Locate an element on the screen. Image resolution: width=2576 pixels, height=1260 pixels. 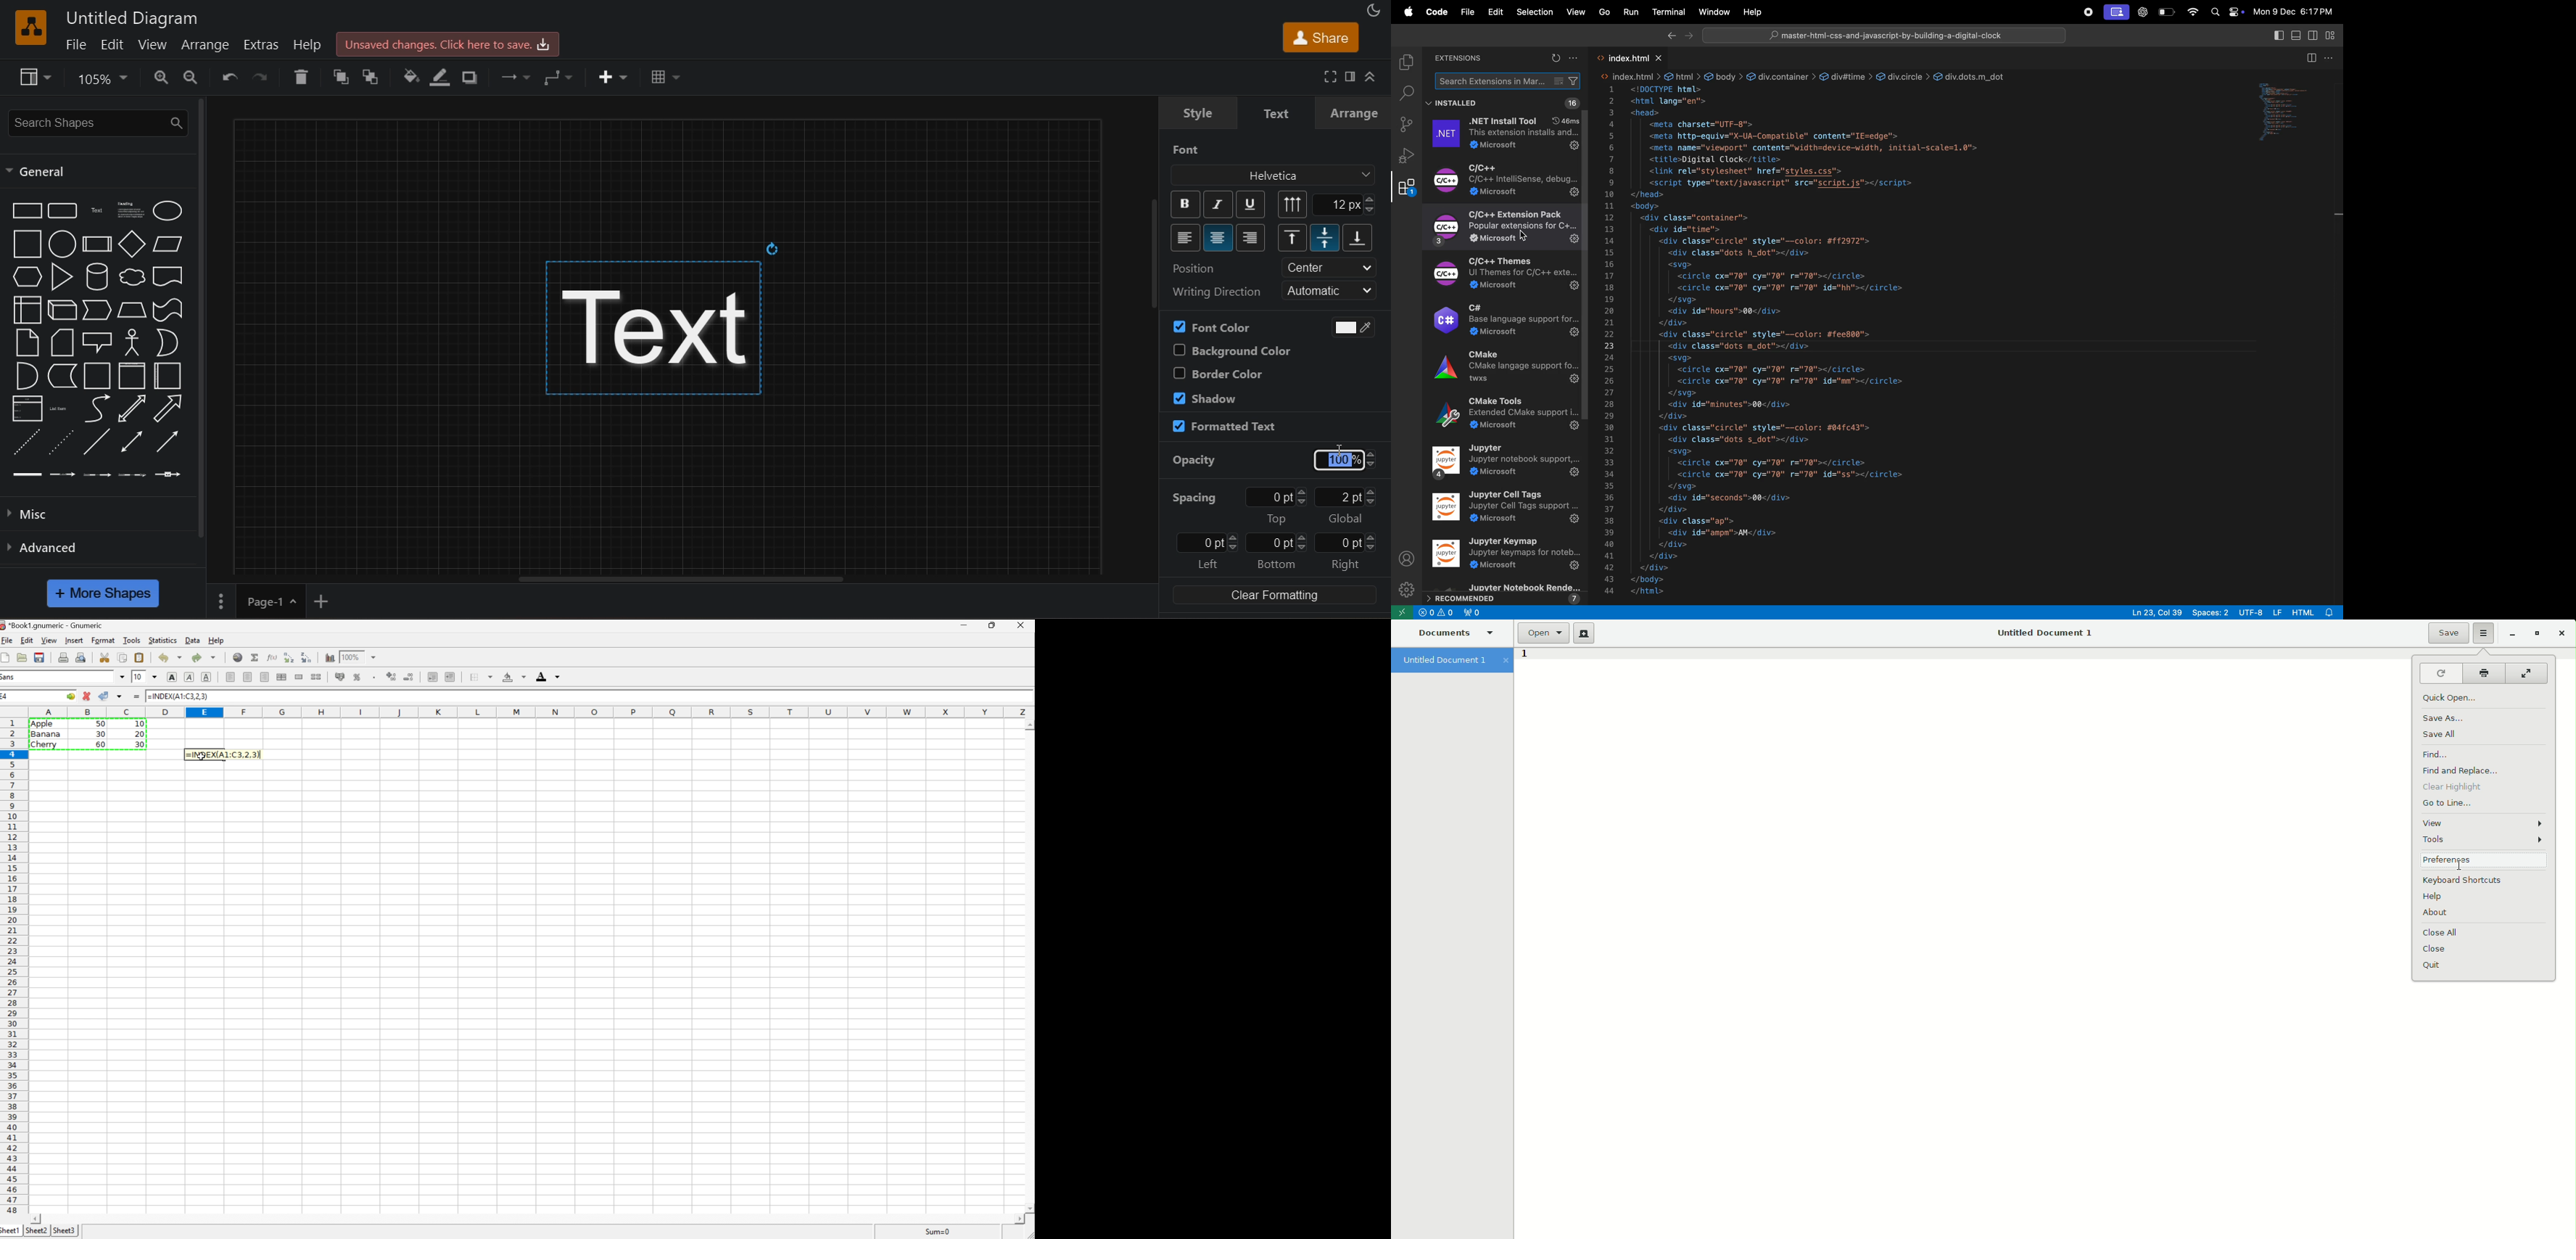
format is located at coordinates (1348, 75).